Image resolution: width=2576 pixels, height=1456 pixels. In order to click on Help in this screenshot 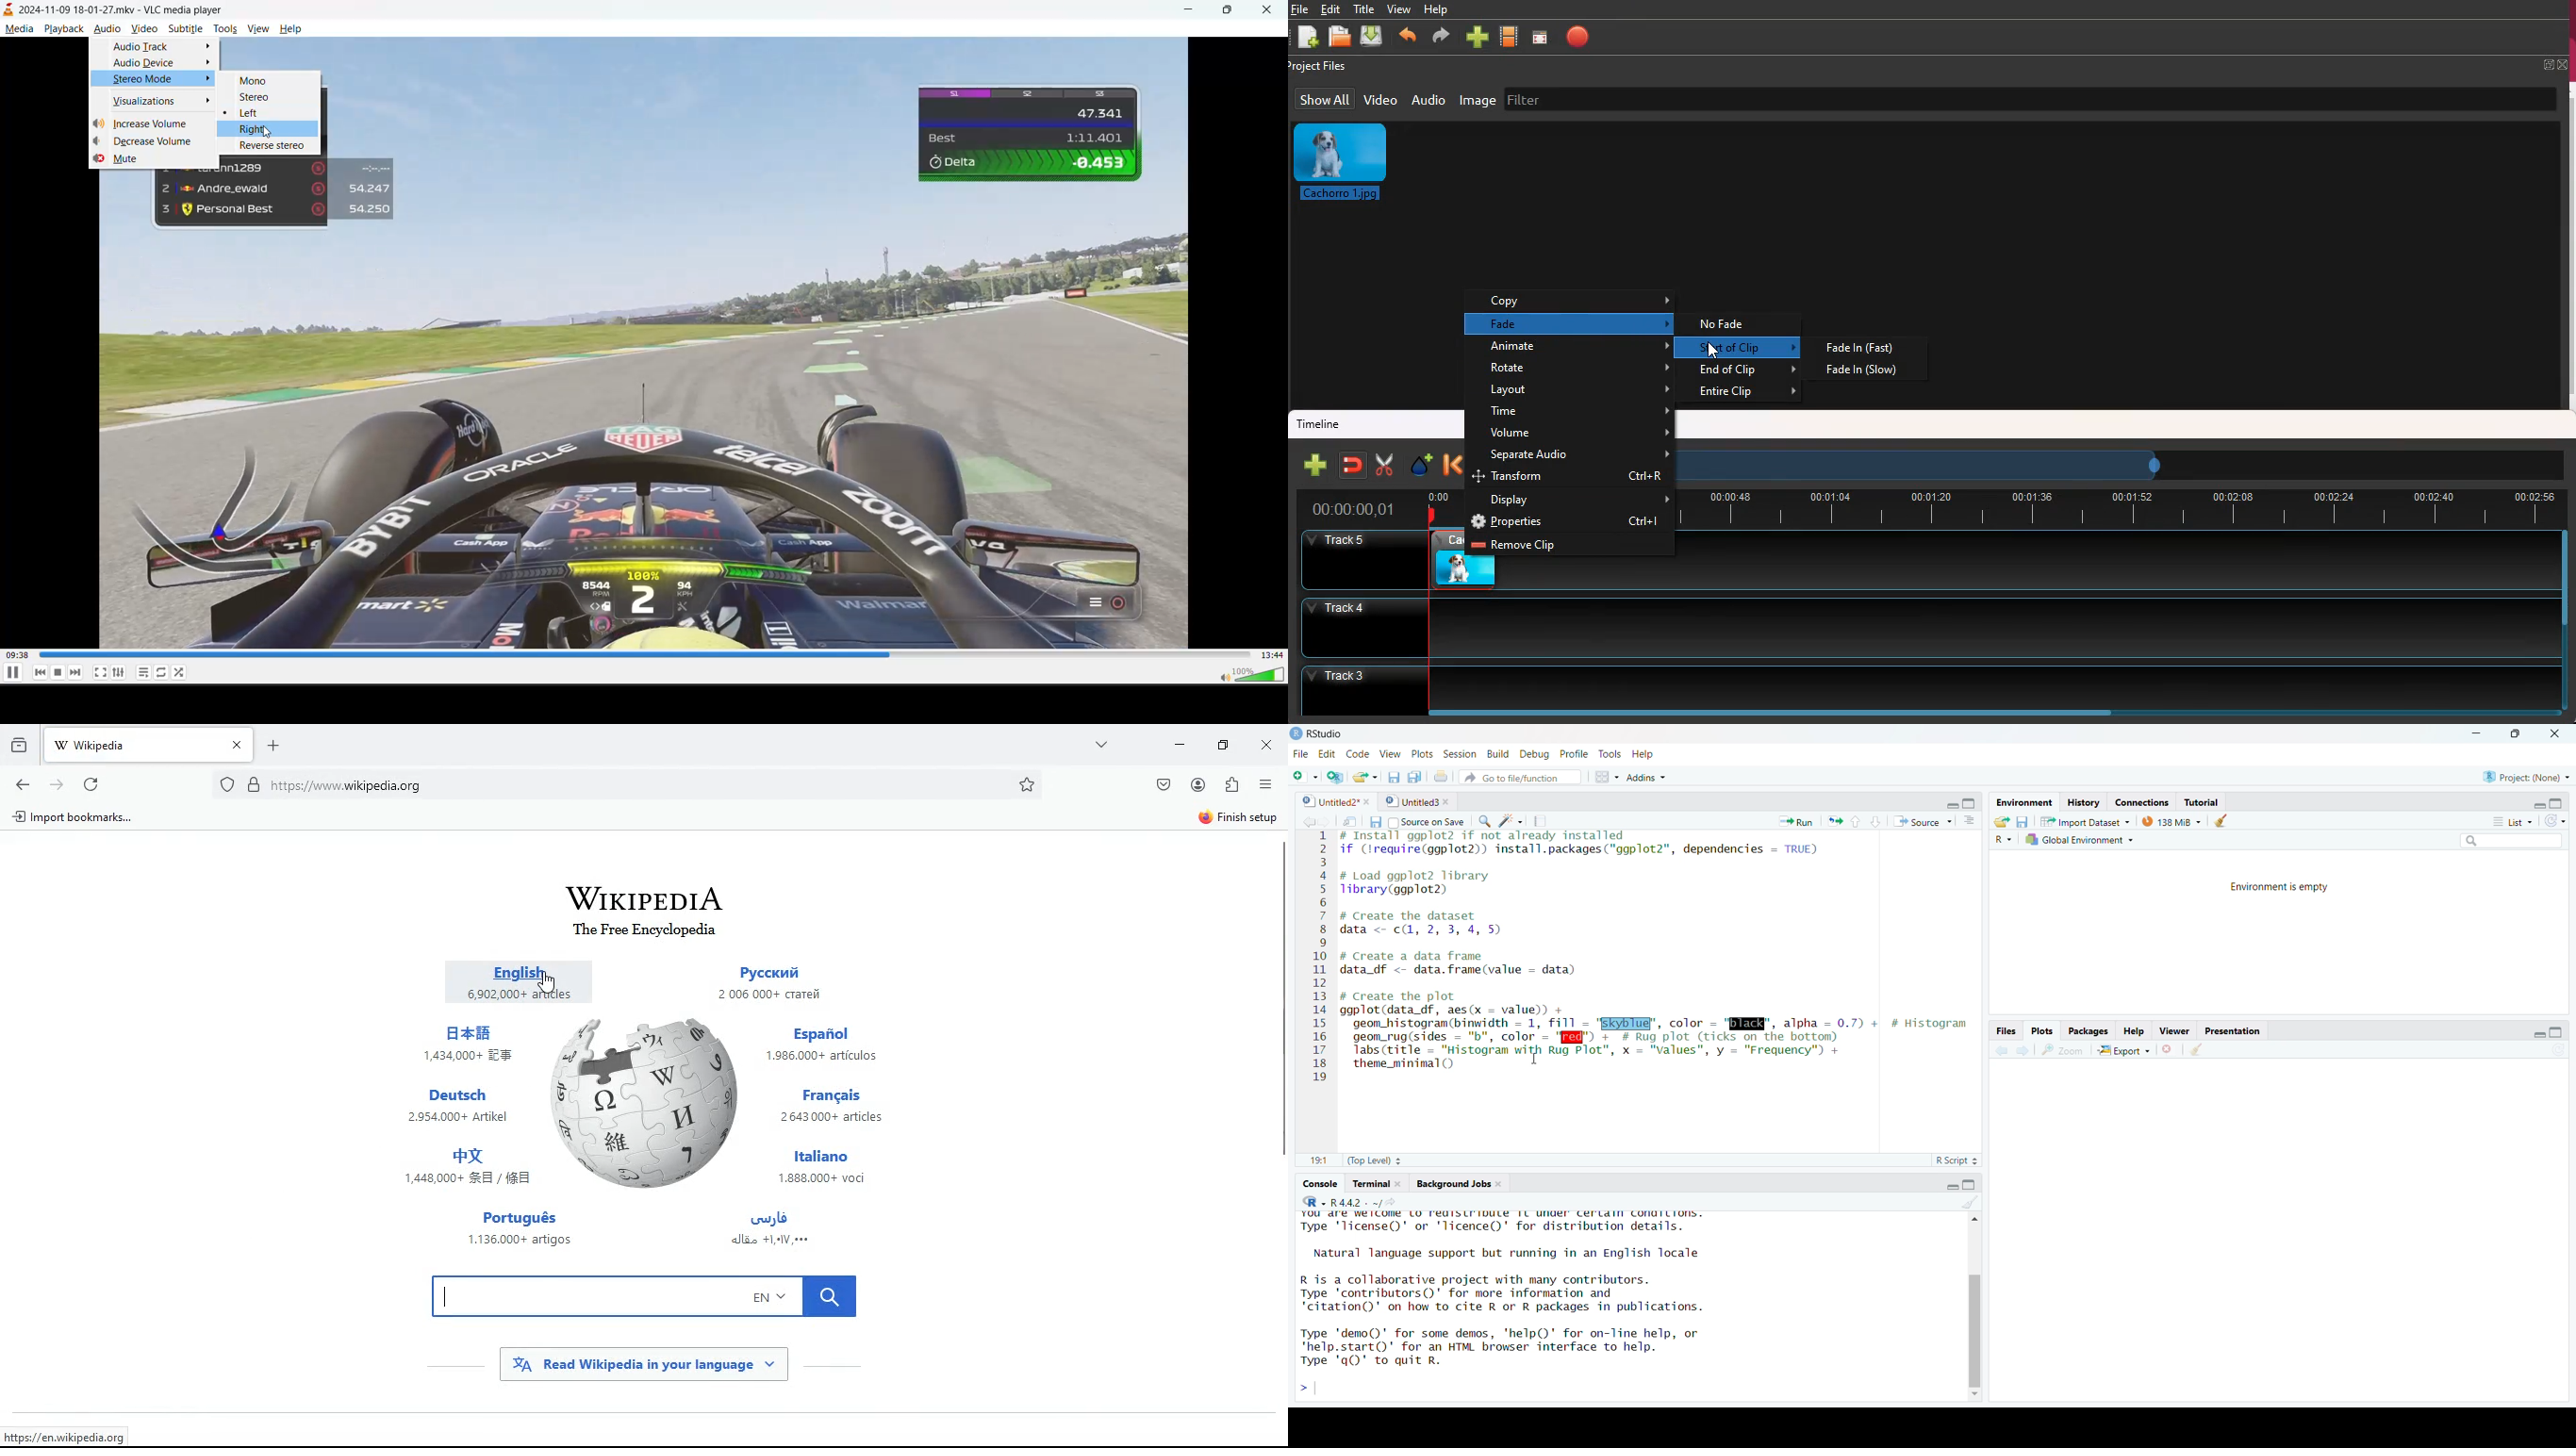, I will do `click(1644, 752)`.